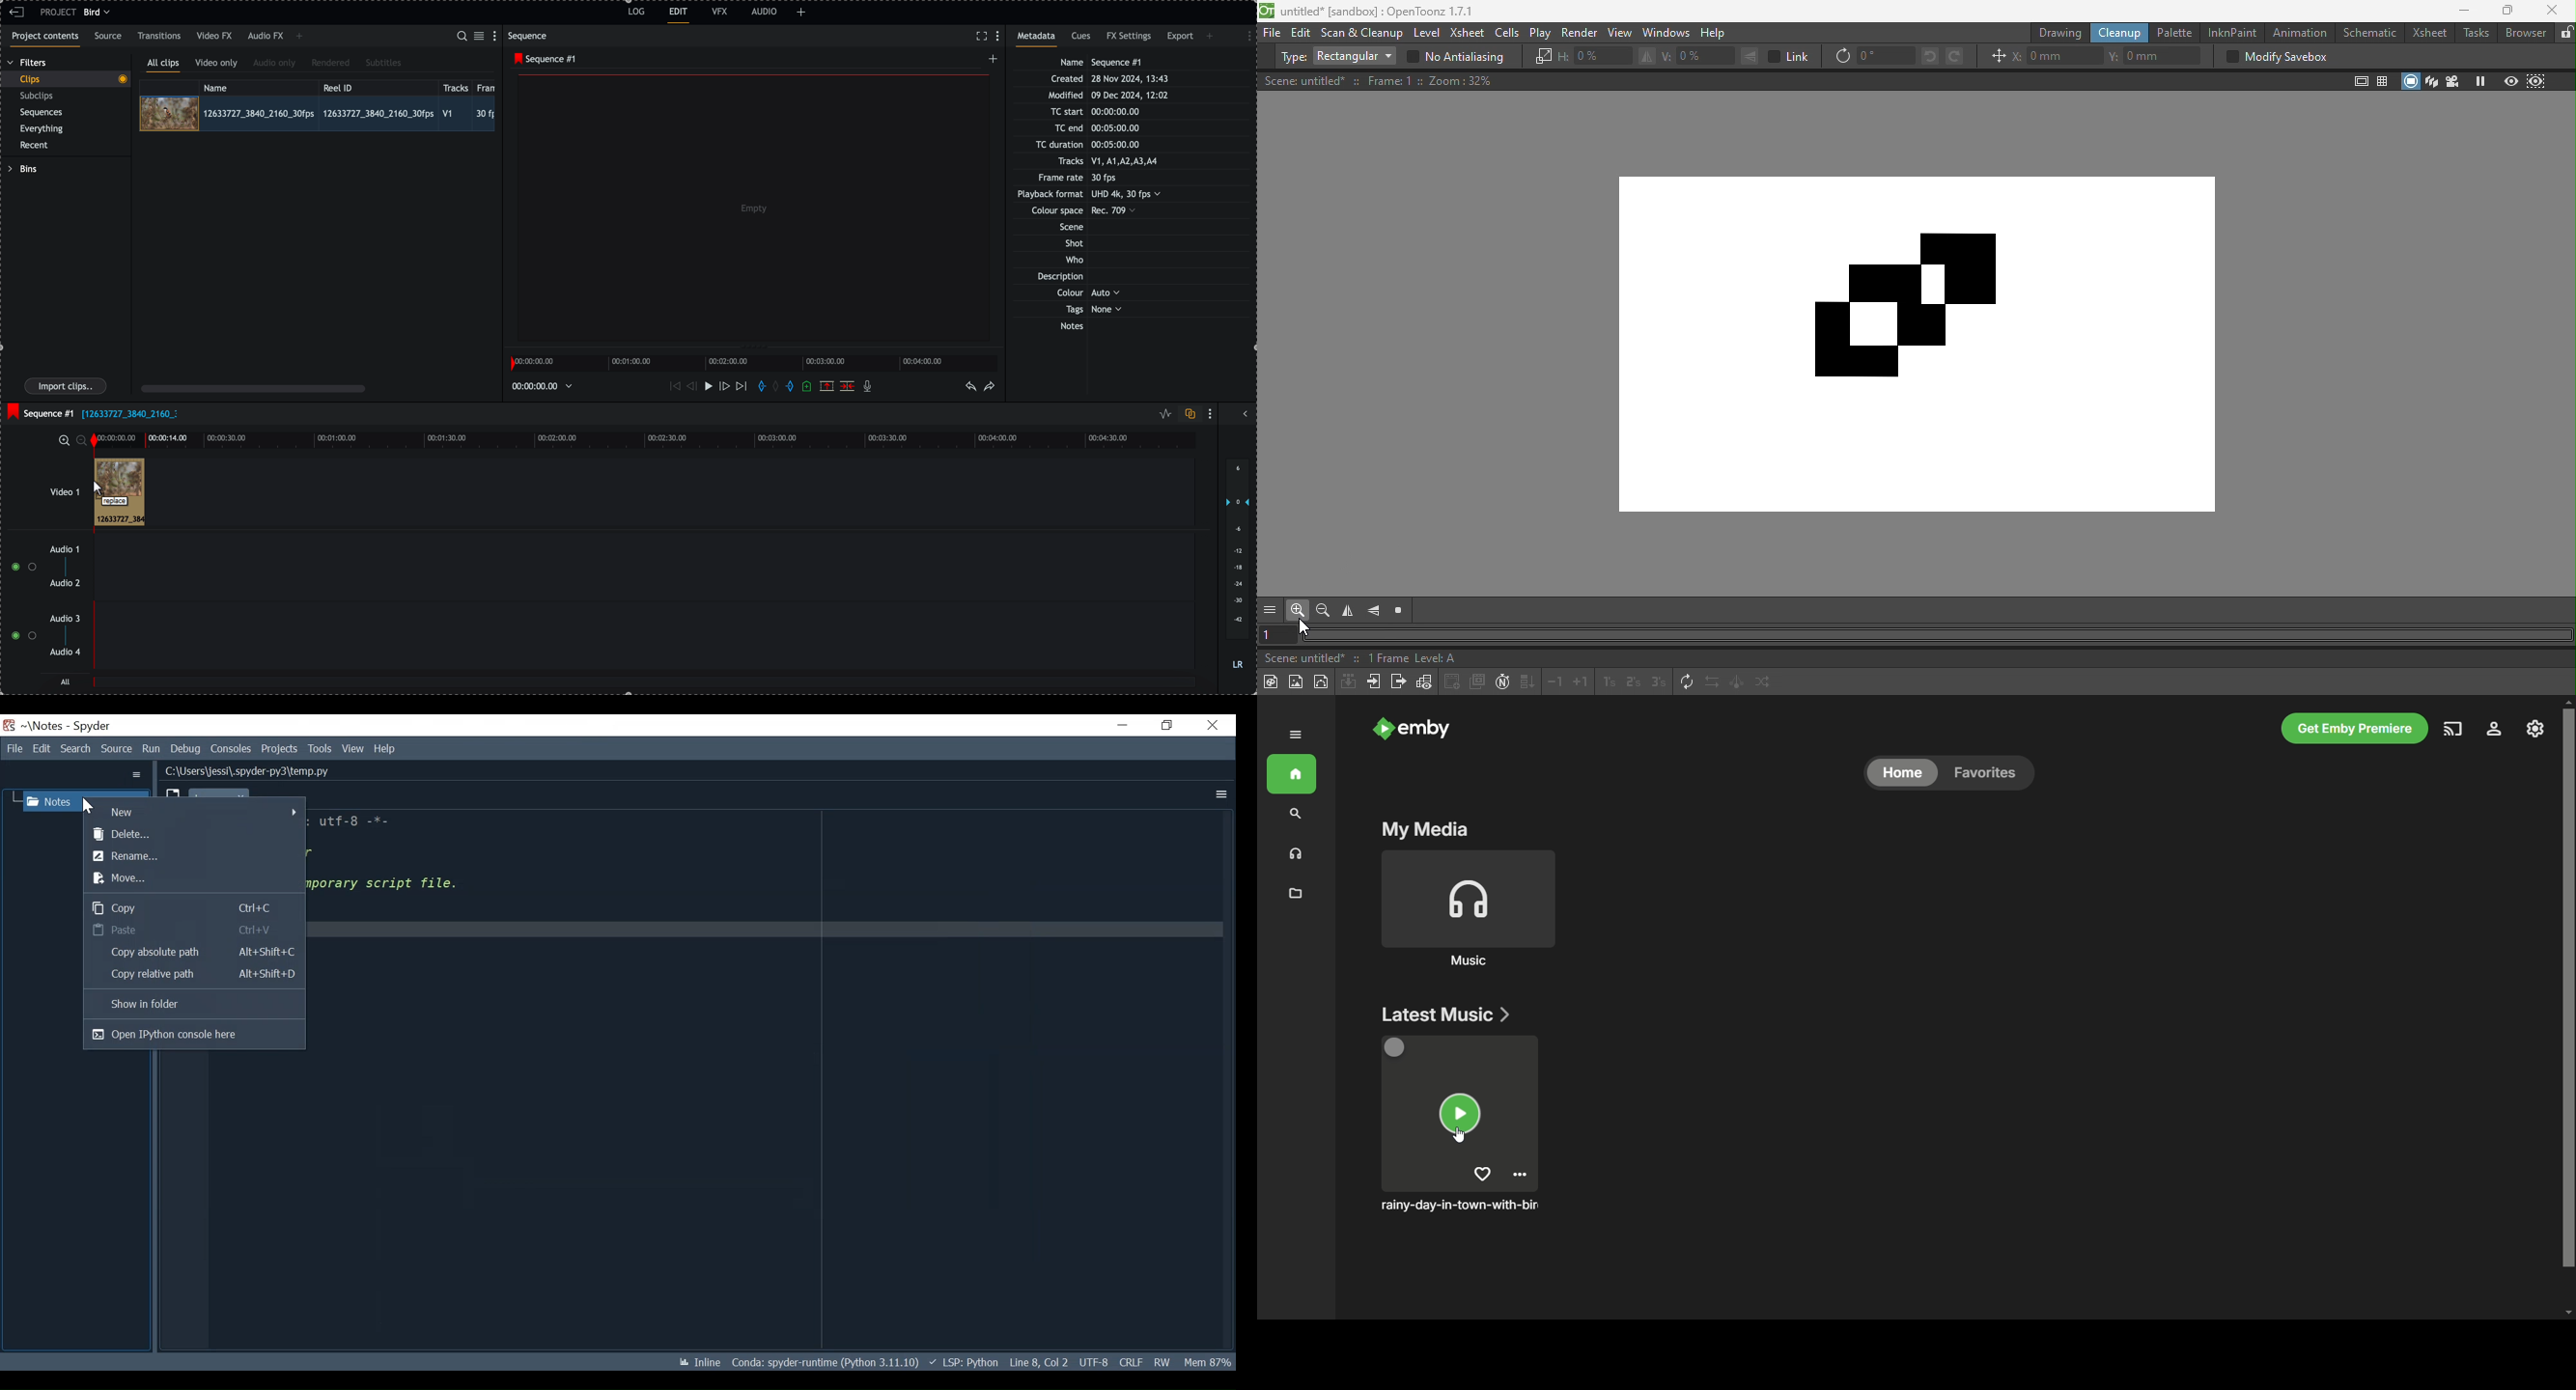 This screenshot has height=1400, width=2576. What do you see at coordinates (19, 602) in the screenshot?
I see `enable tracks` at bounding box center [19, 602].